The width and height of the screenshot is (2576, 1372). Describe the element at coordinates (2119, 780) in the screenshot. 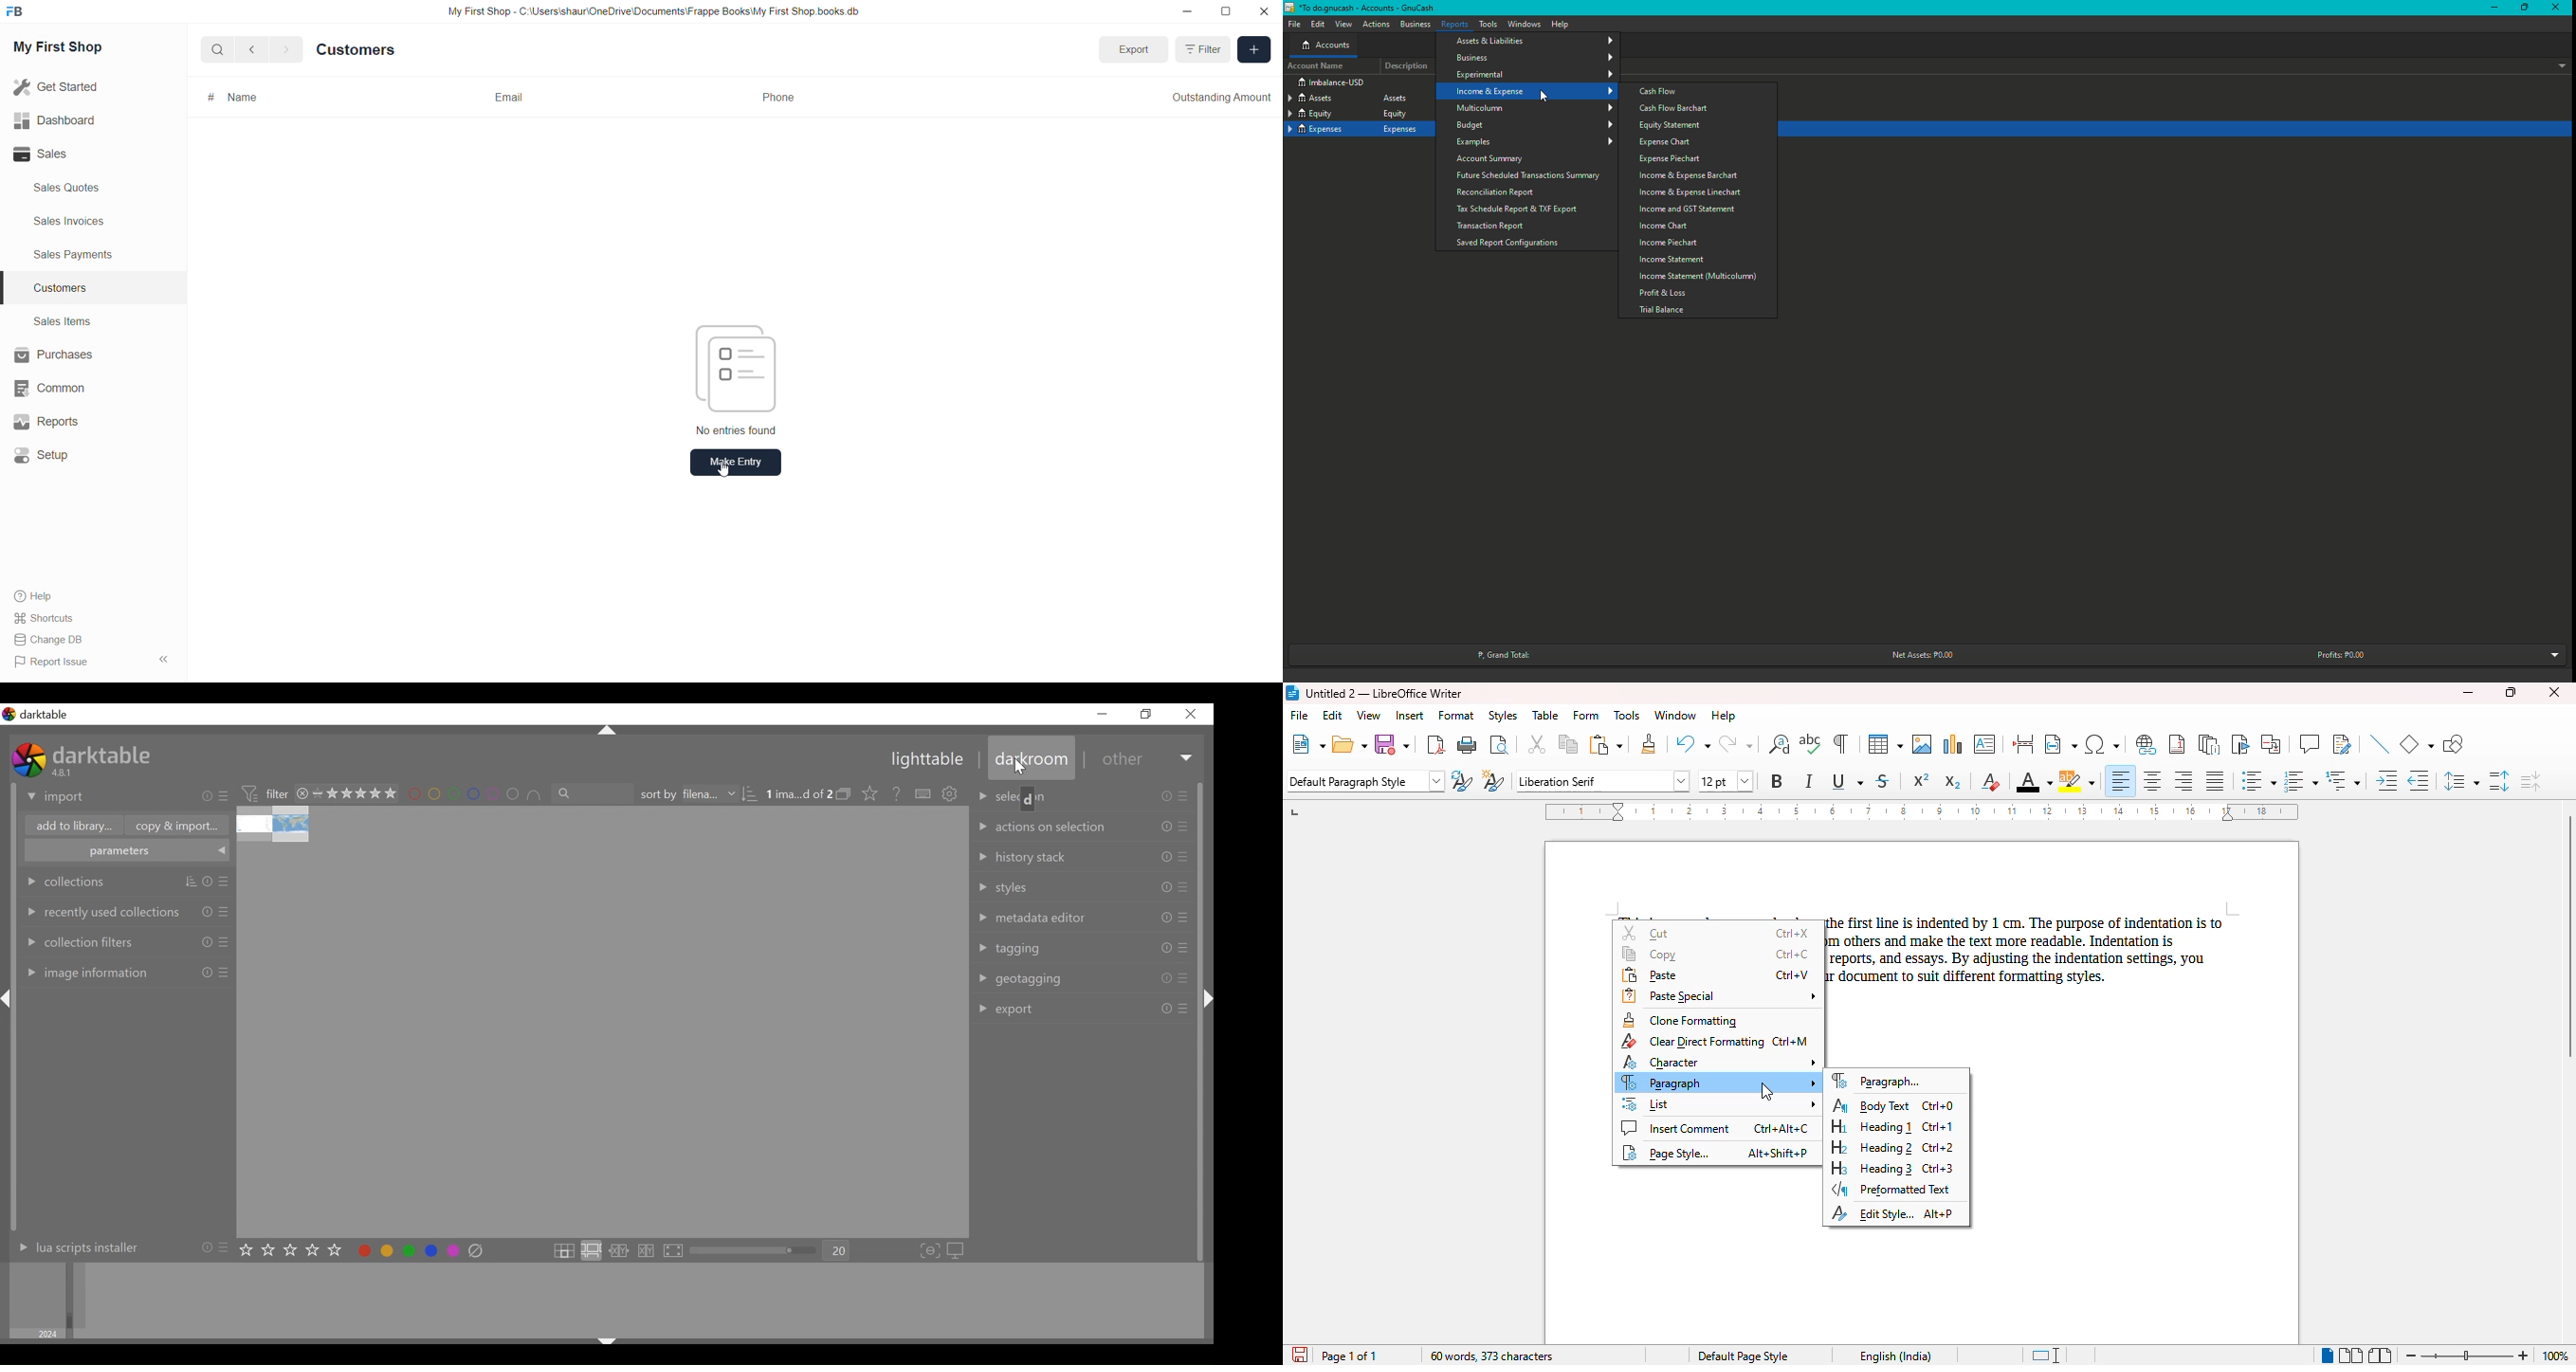

I see `align left` at that location.